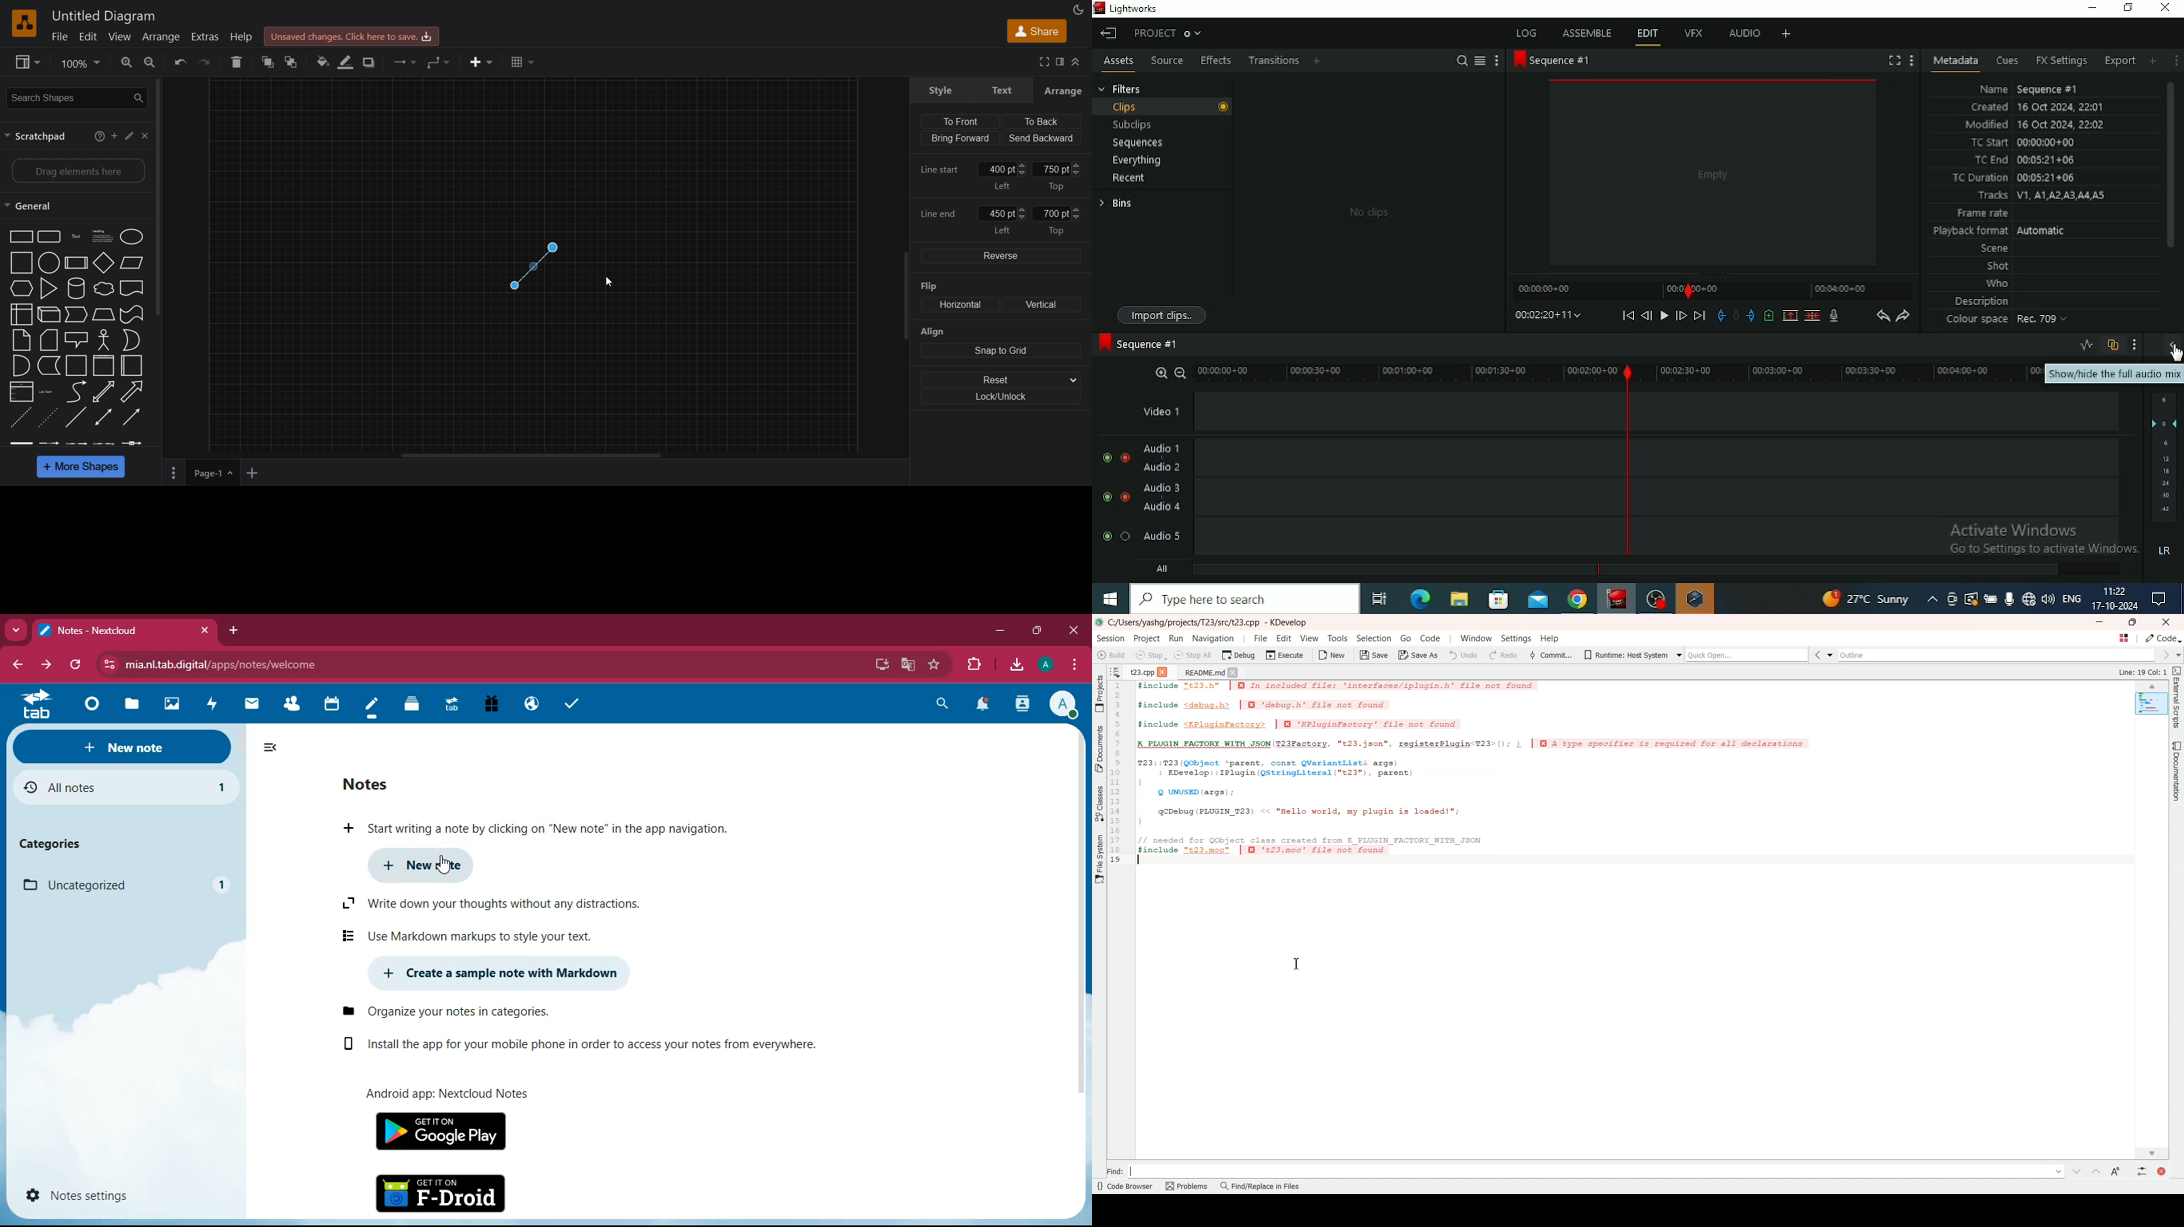 The height and width of the screenshot is (1232, 2184). What do you see at coordinates (2000, 231) in the screenshot?
I see `Playback format` at bounding box center [2000, 231].